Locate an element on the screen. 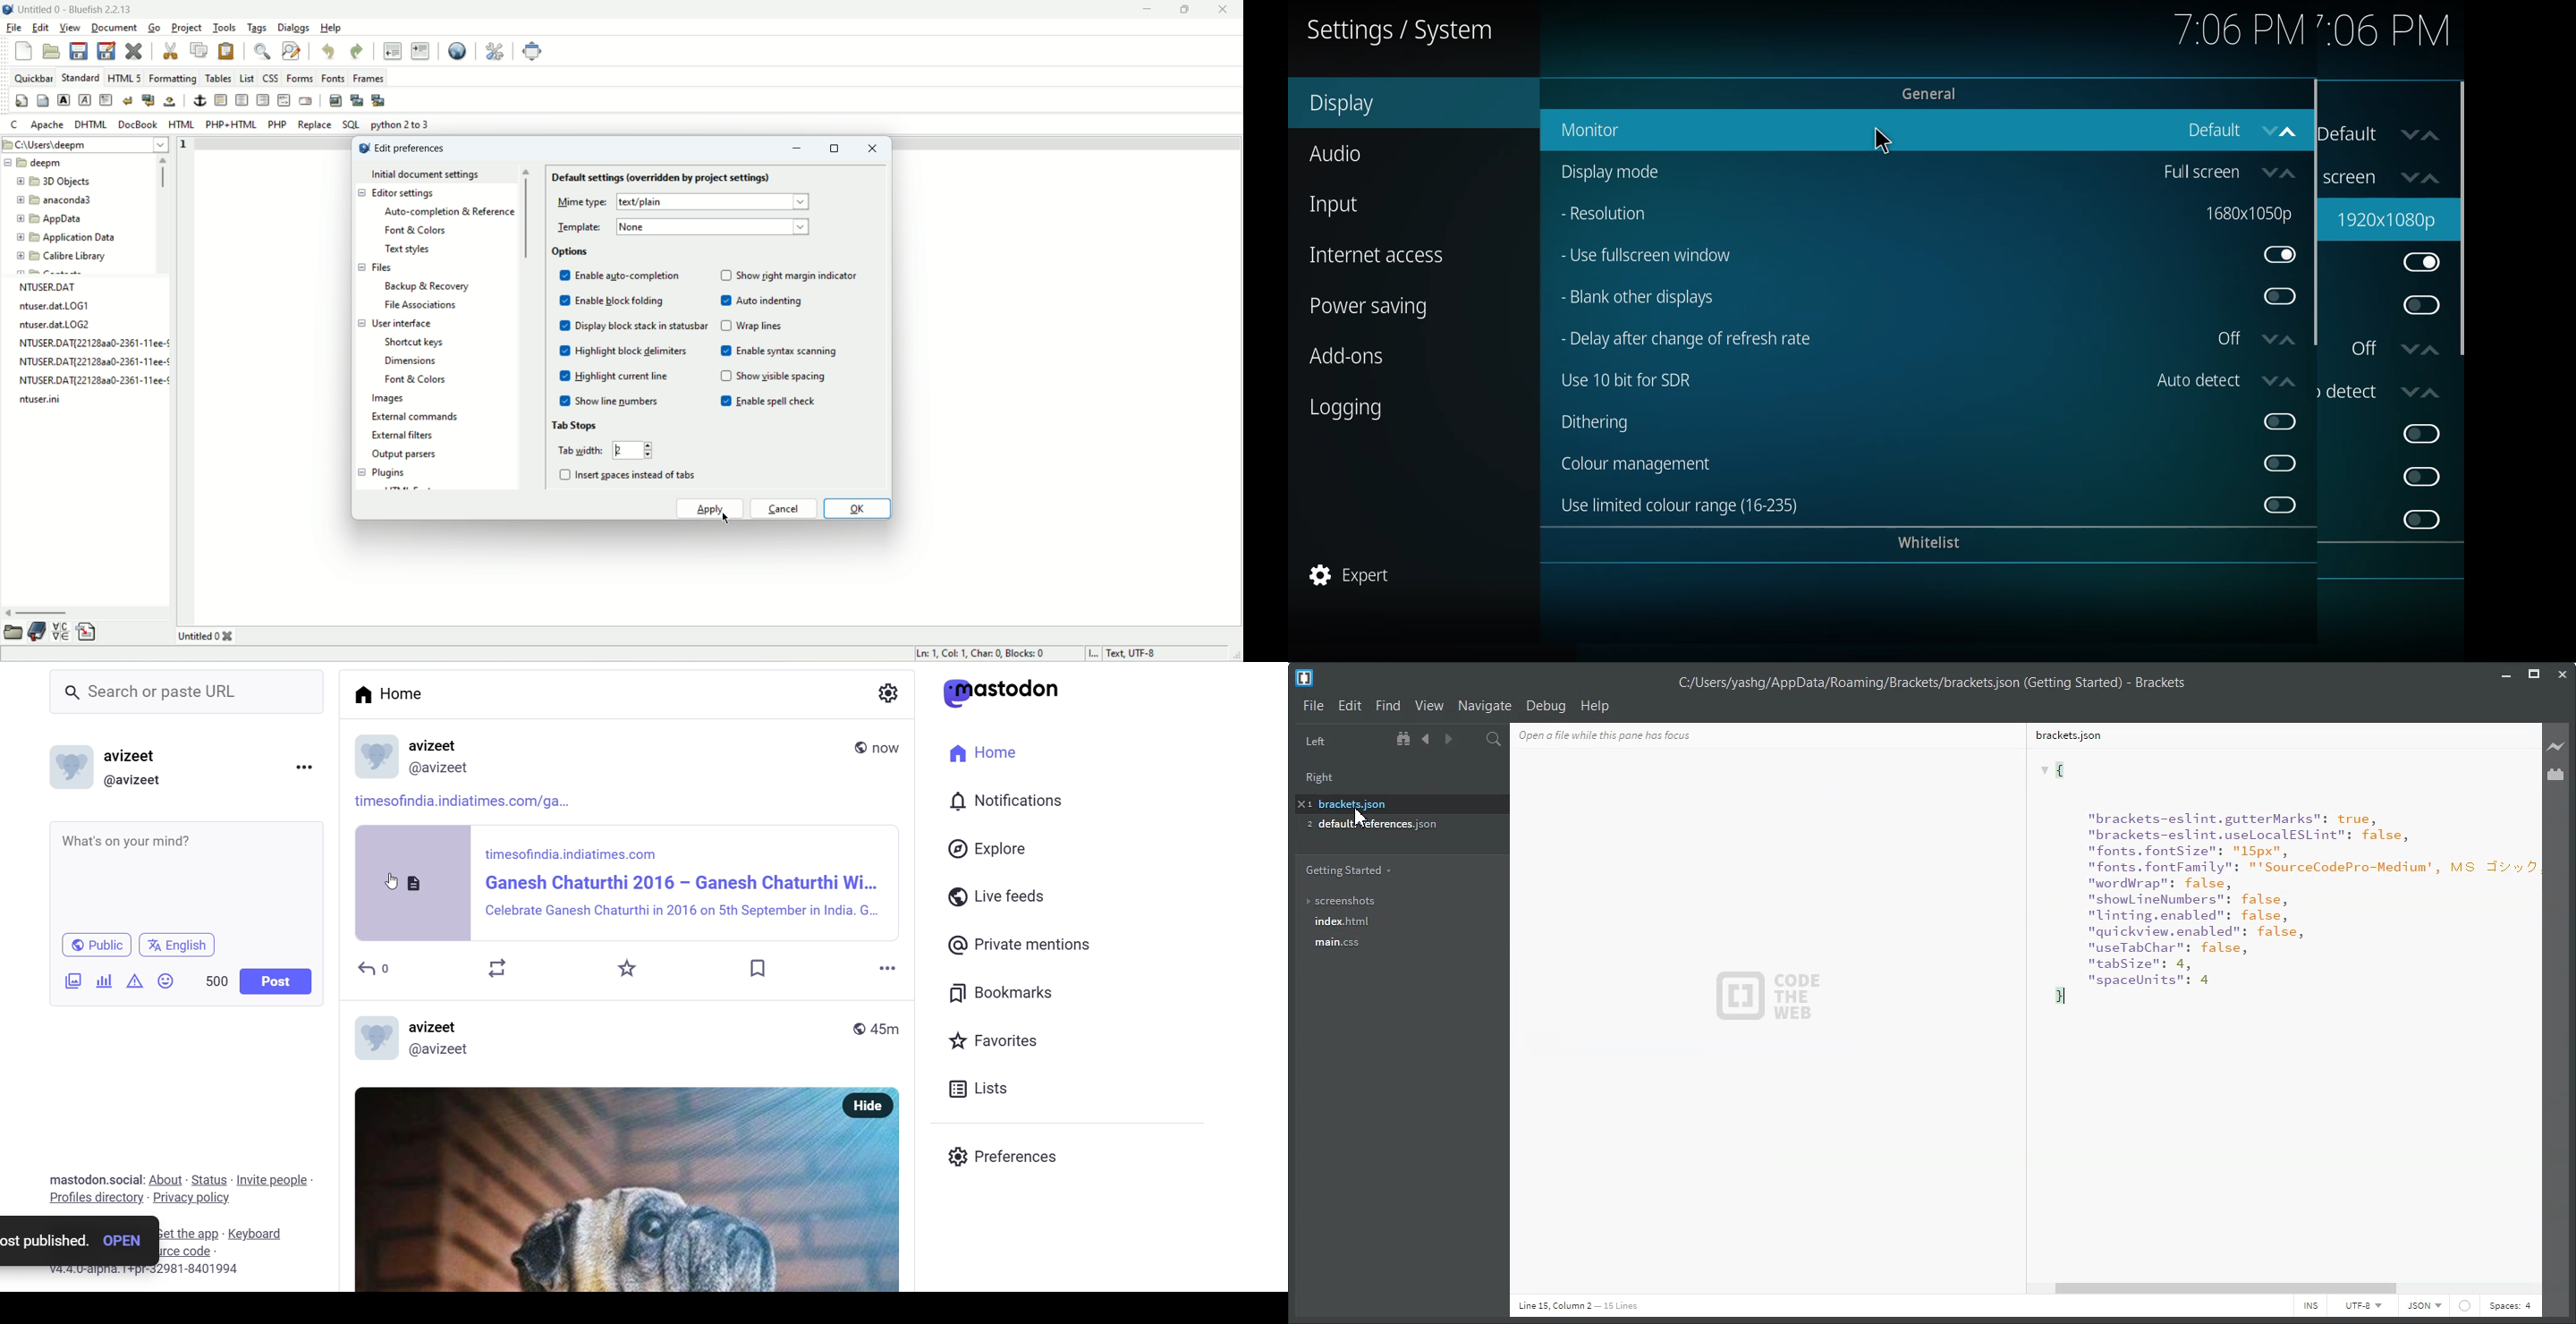 The width and height of the screenshot is (2576, 1344). wrap lines is located at coordinates (760, 327).